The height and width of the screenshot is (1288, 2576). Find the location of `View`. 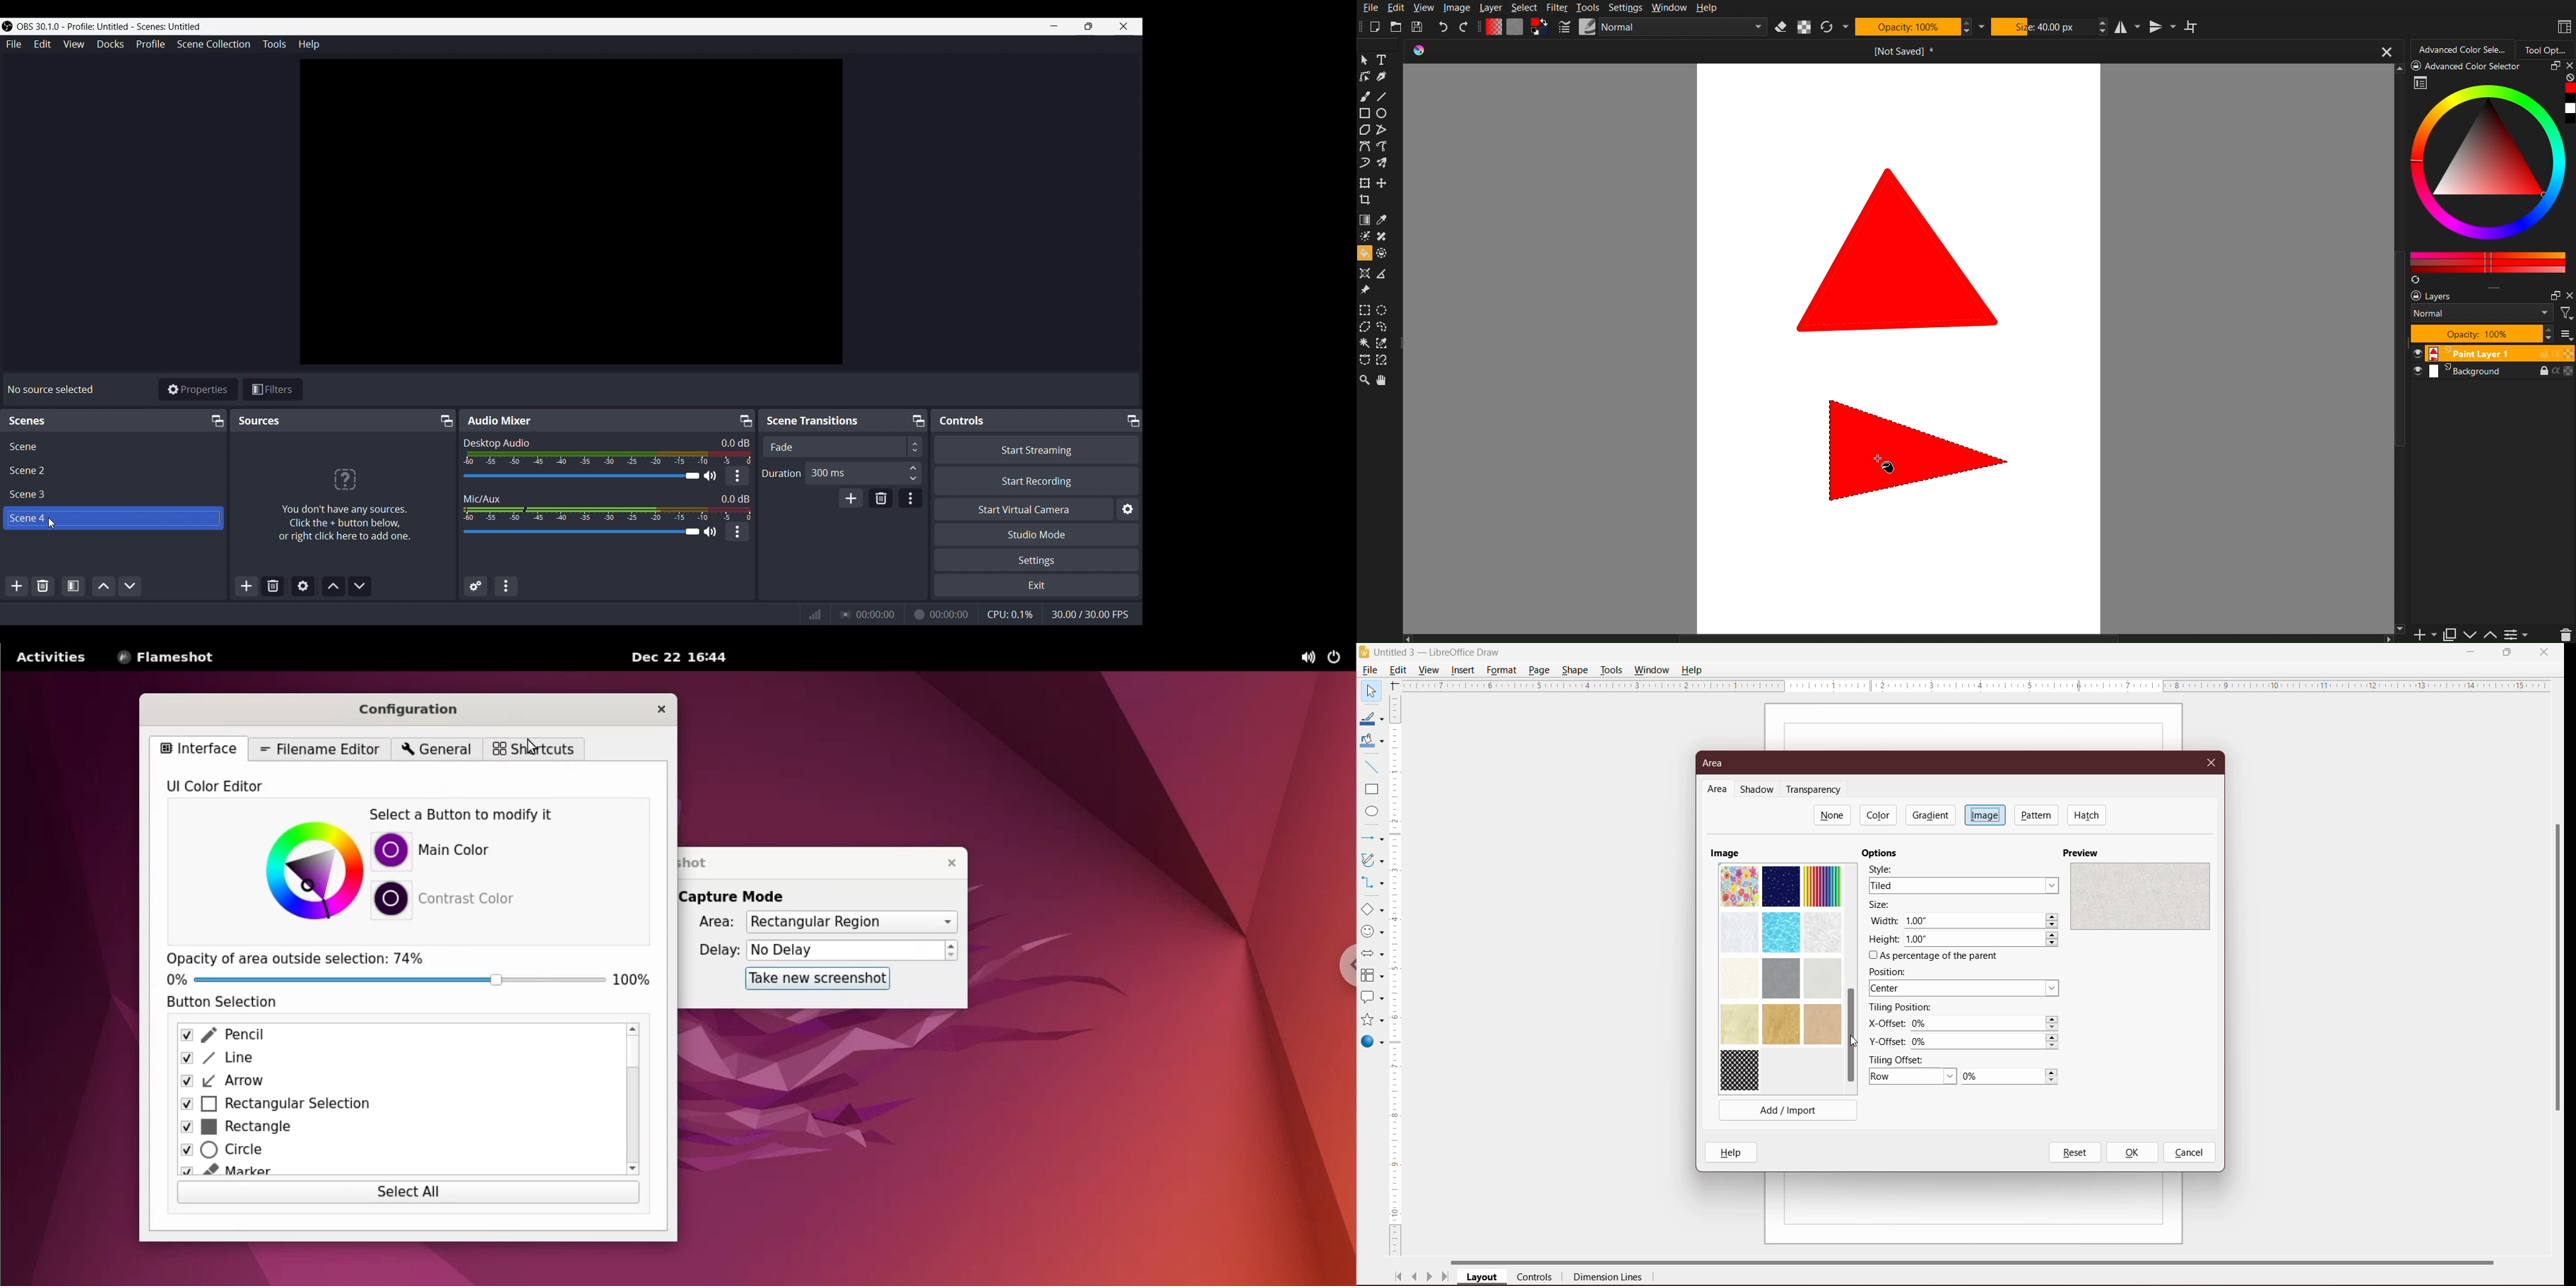

View is located at coordinates (1430, 669).